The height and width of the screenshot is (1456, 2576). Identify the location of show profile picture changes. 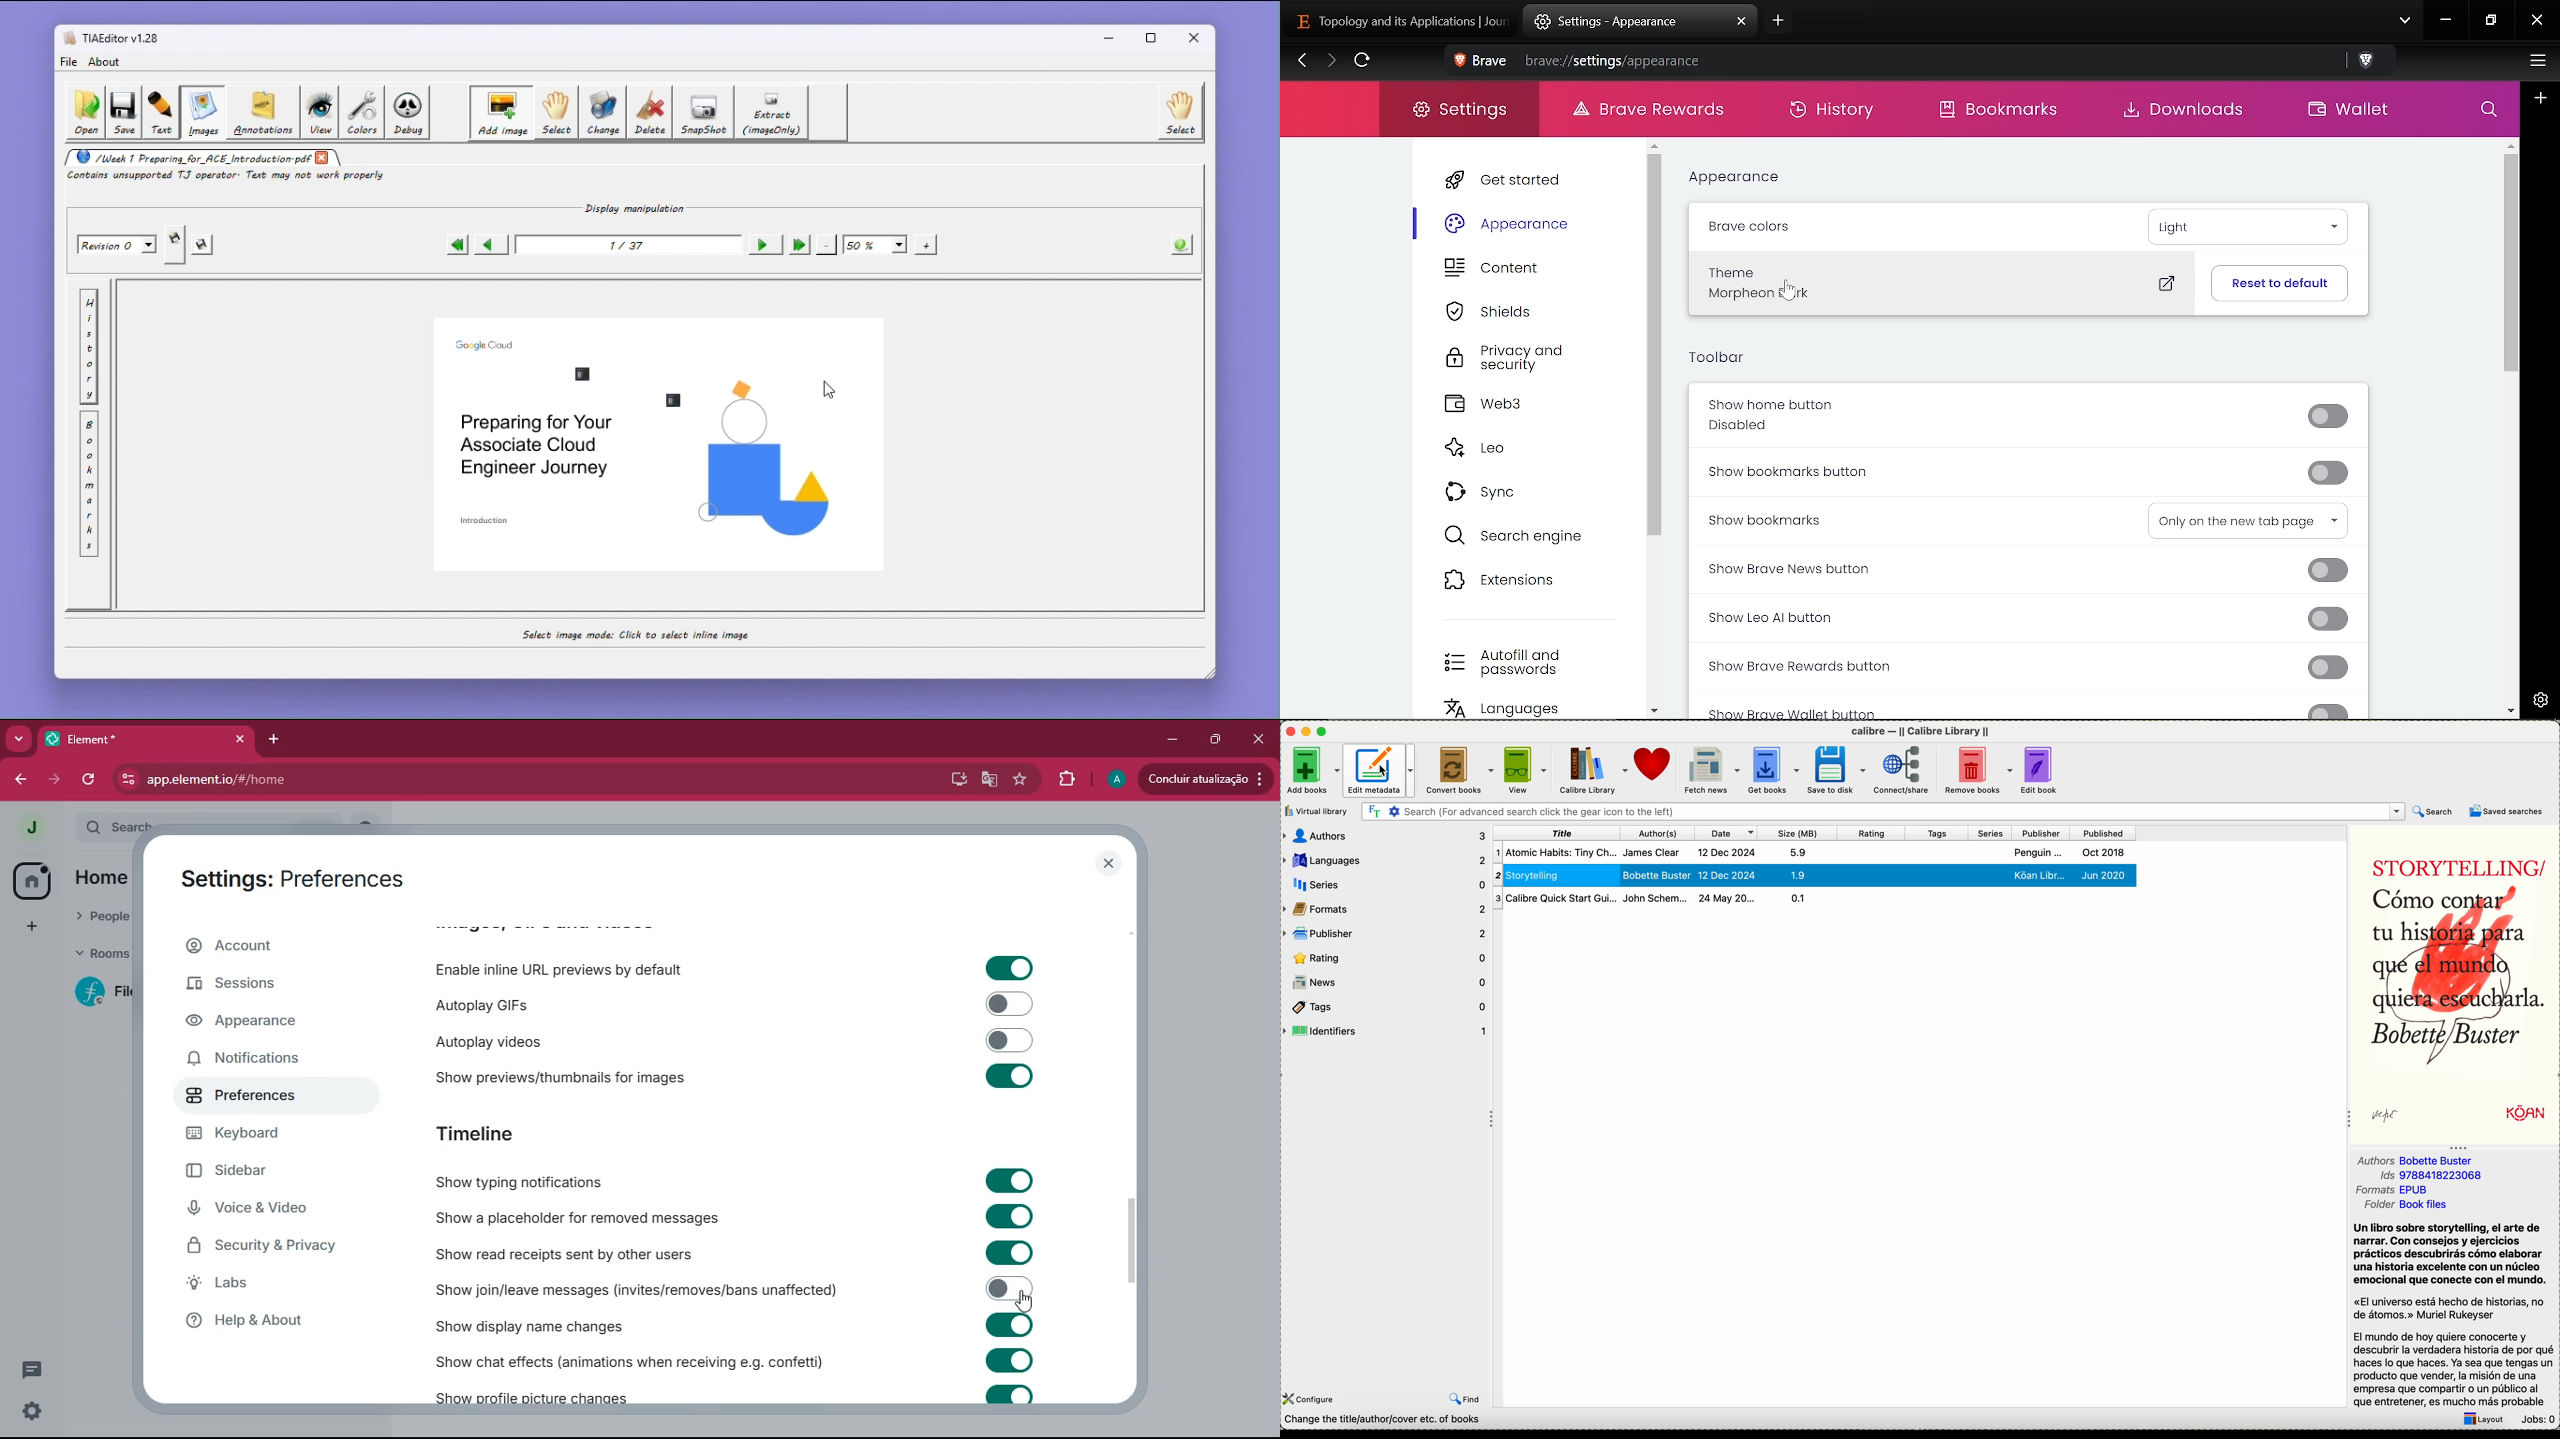
(533, 1394).